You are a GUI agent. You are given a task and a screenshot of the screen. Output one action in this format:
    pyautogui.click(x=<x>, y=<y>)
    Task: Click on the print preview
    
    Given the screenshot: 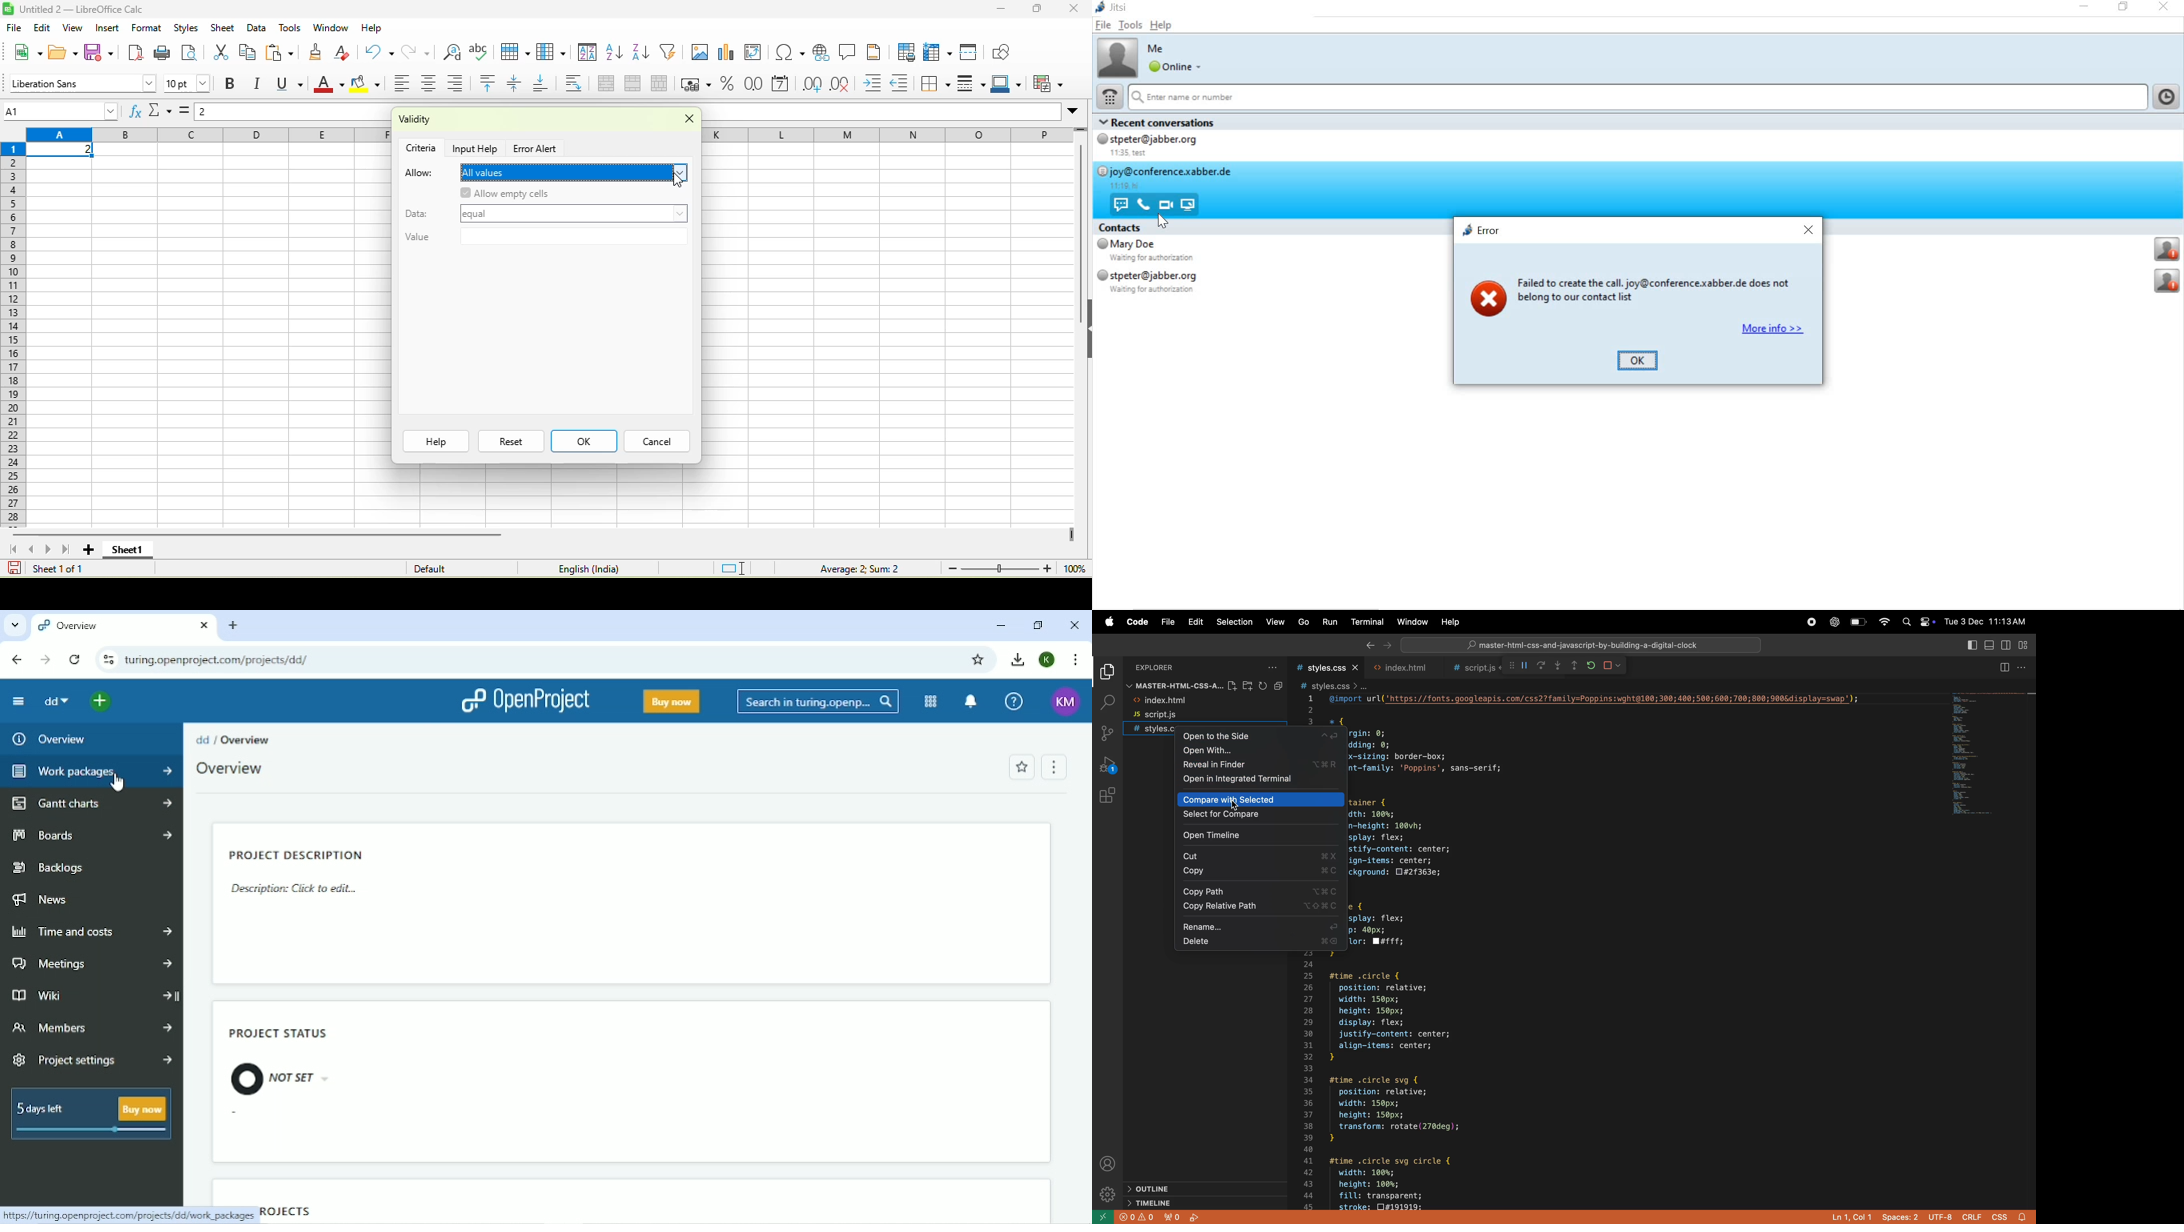 What is the action you would take?
    pyautogui.click(x=191, y=54)
    